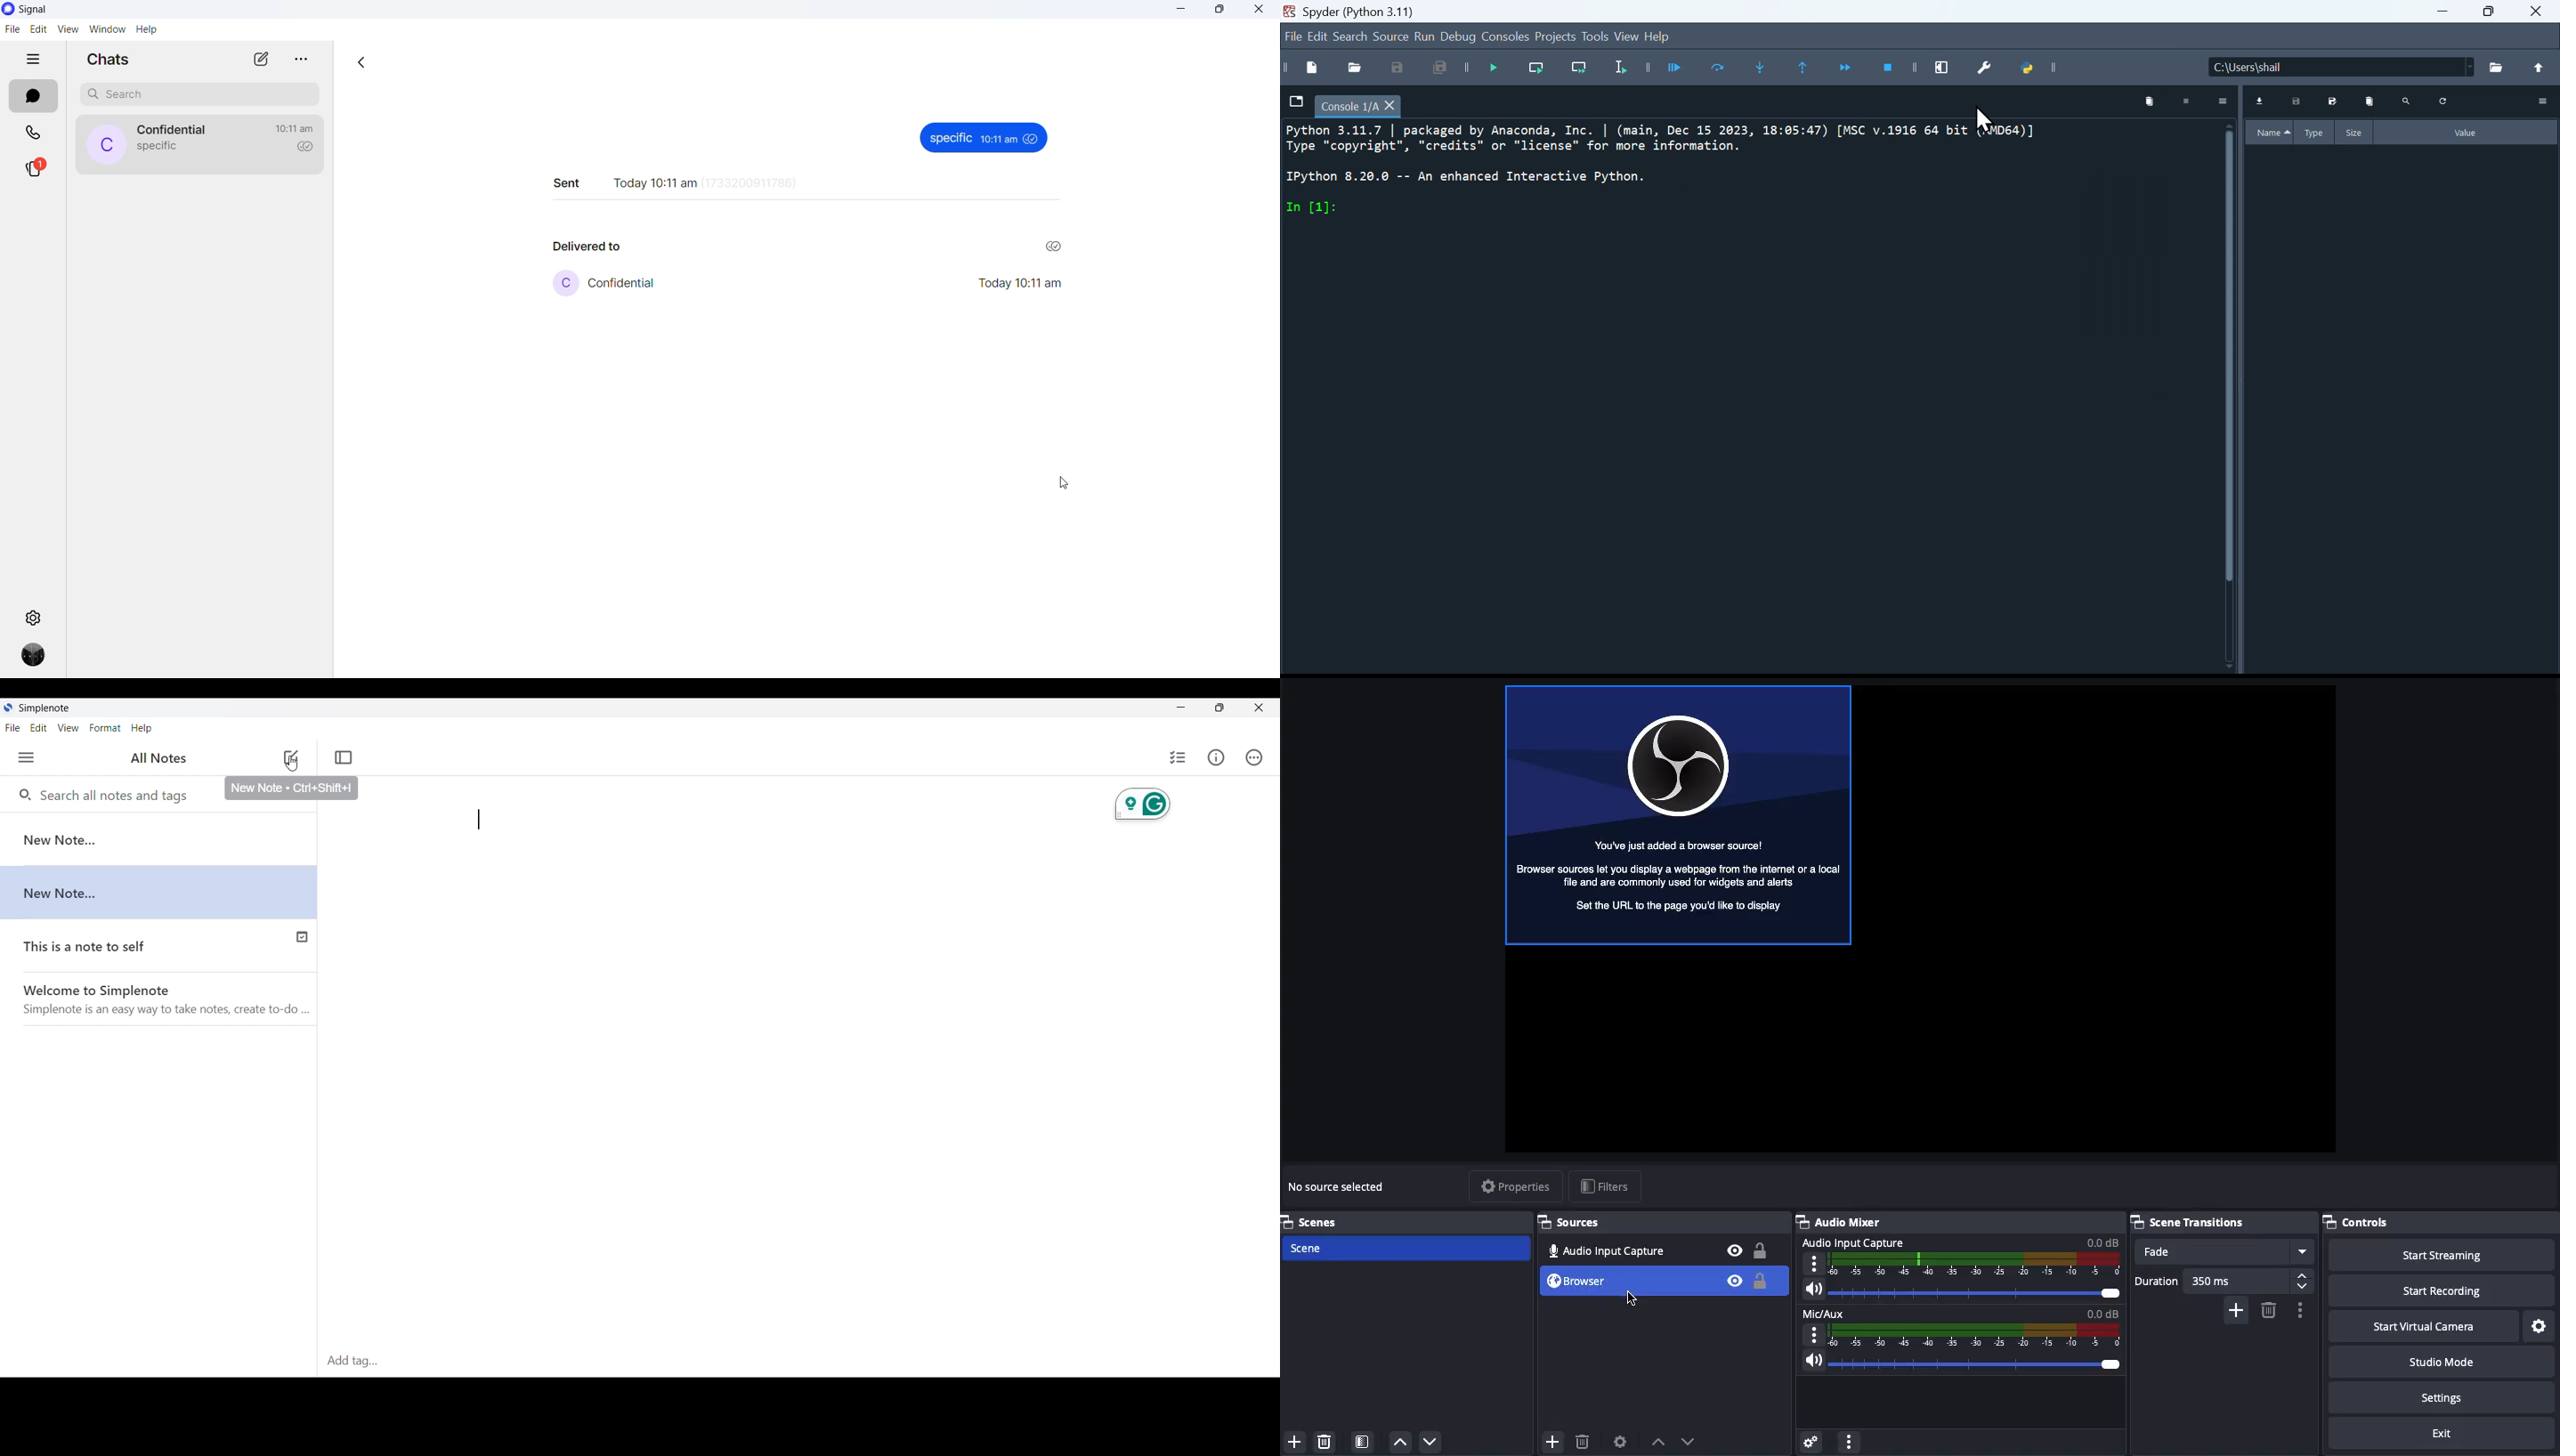  I want to click on Delete, so click(1581, 1439).